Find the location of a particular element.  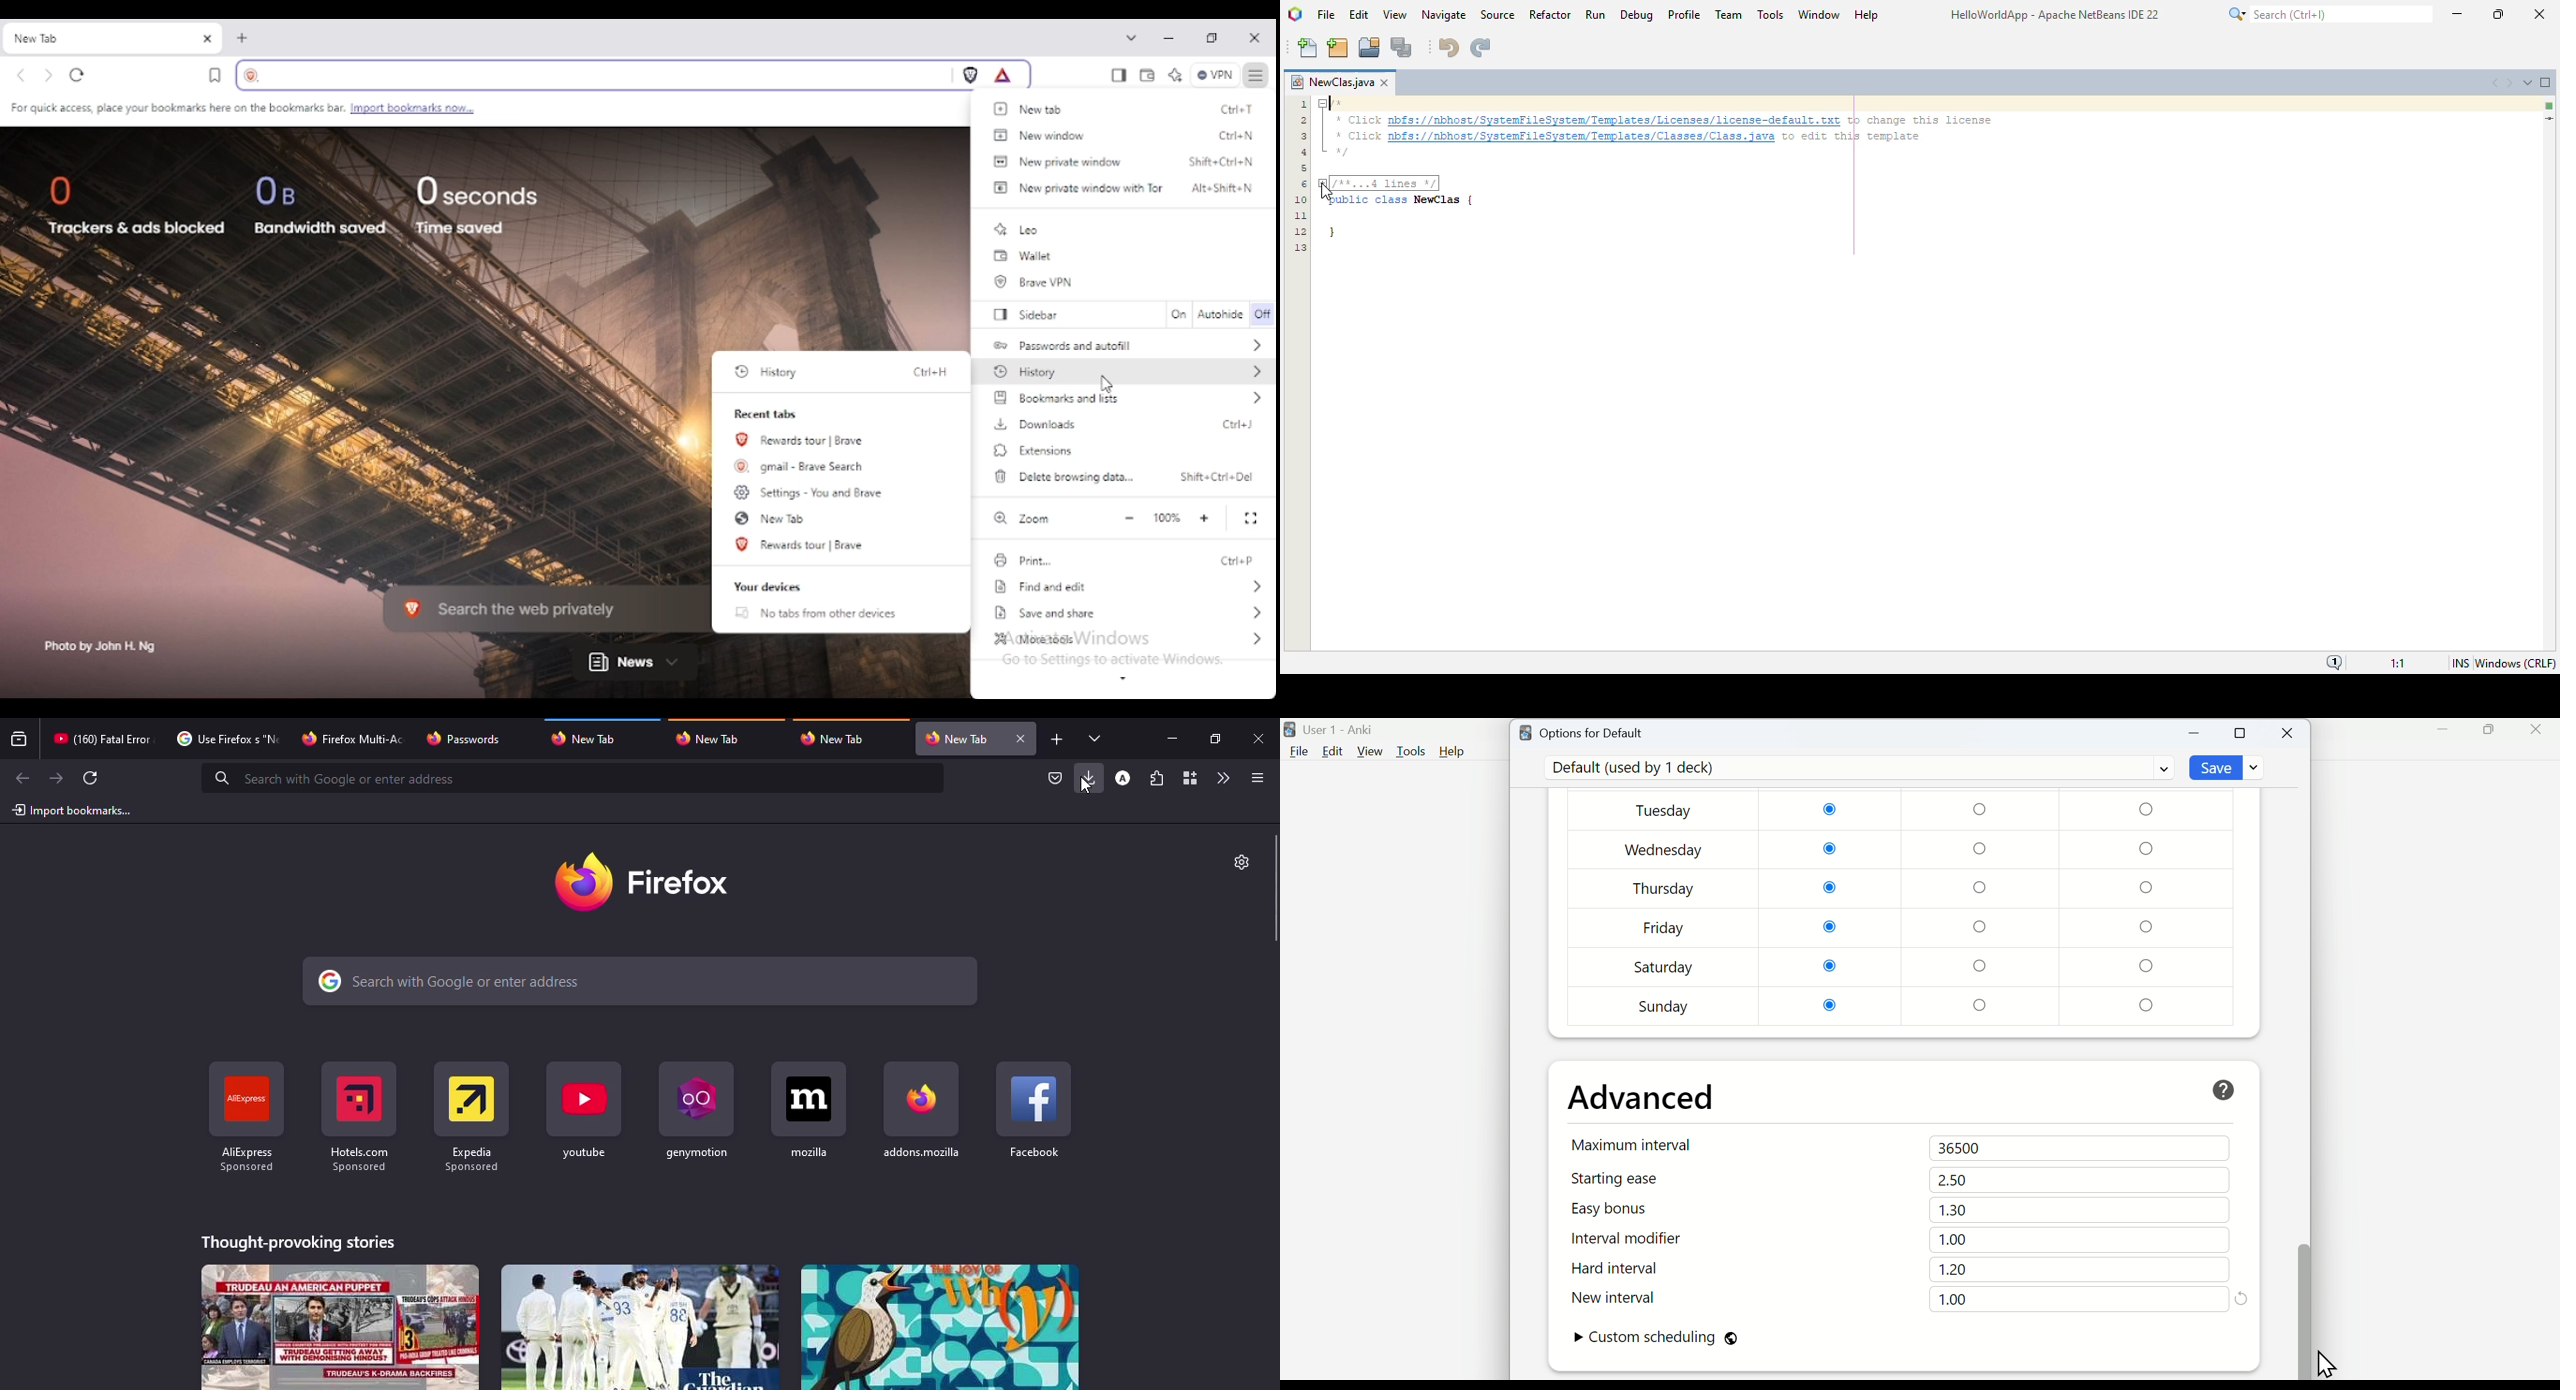

Minimize is located at coordinates (2443, 730).